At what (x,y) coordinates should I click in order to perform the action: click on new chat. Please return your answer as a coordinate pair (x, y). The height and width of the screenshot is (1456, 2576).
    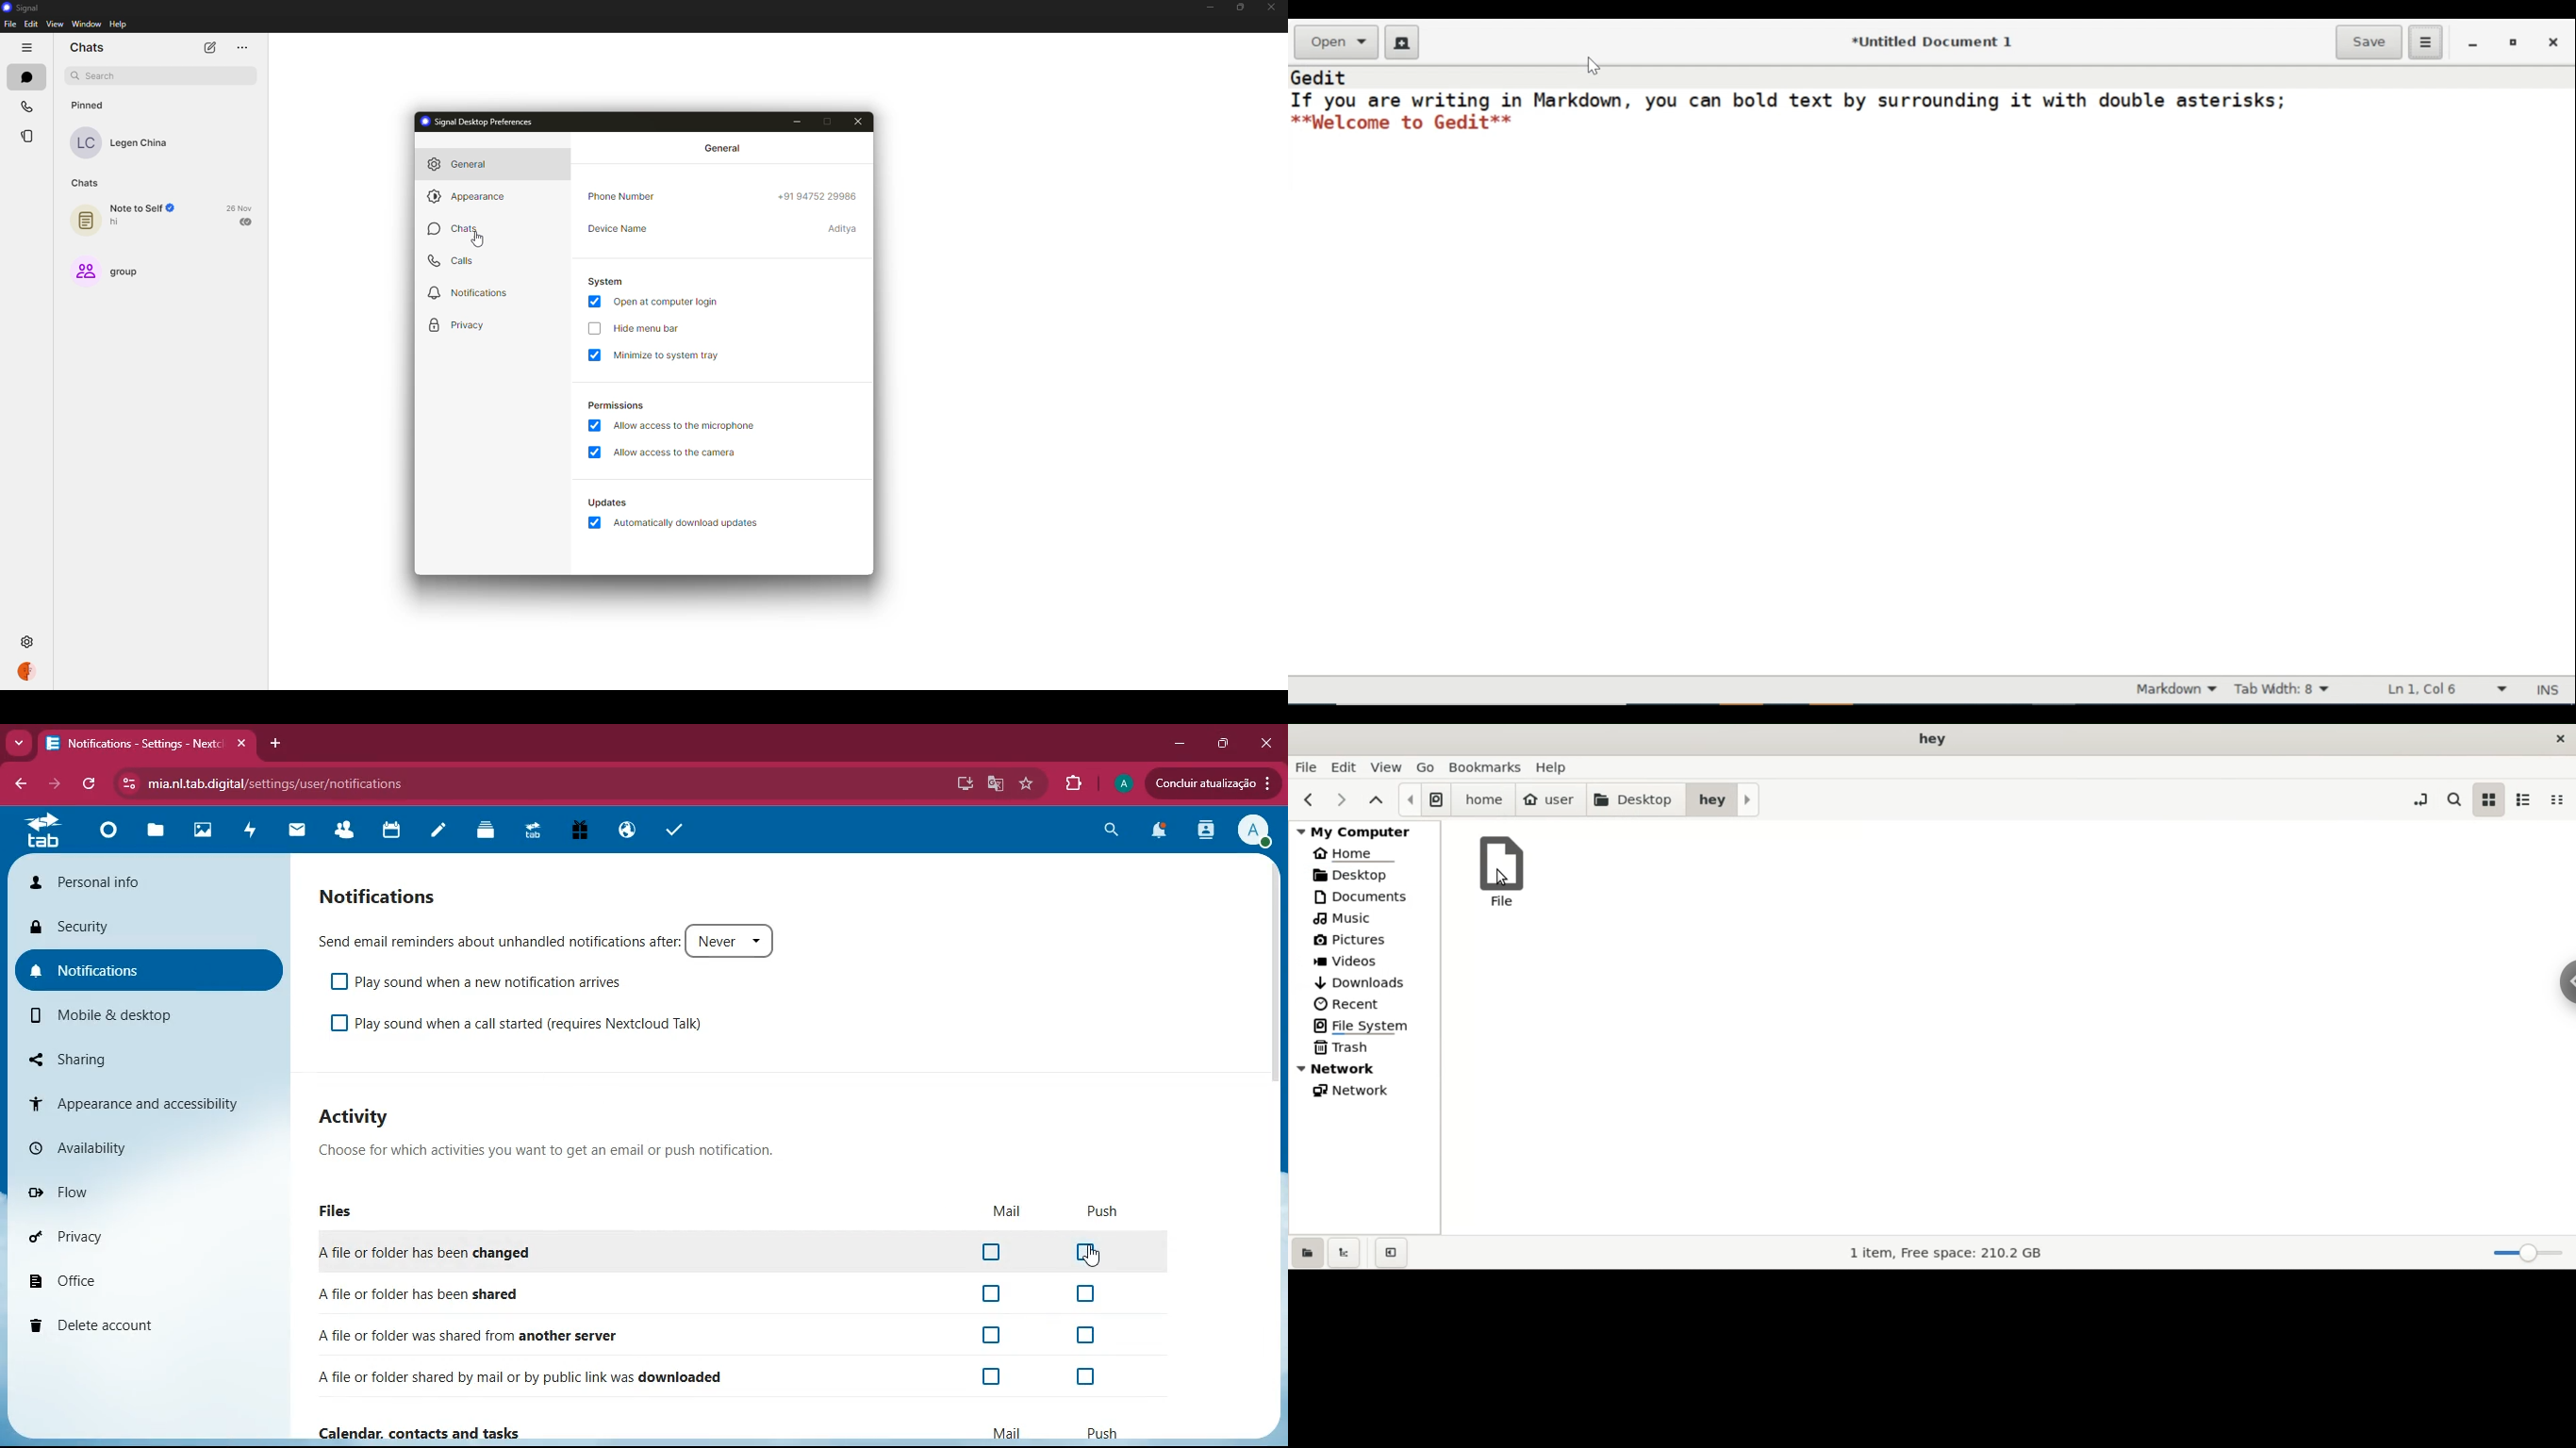
    Looking at the image, I should click on (210, 48).